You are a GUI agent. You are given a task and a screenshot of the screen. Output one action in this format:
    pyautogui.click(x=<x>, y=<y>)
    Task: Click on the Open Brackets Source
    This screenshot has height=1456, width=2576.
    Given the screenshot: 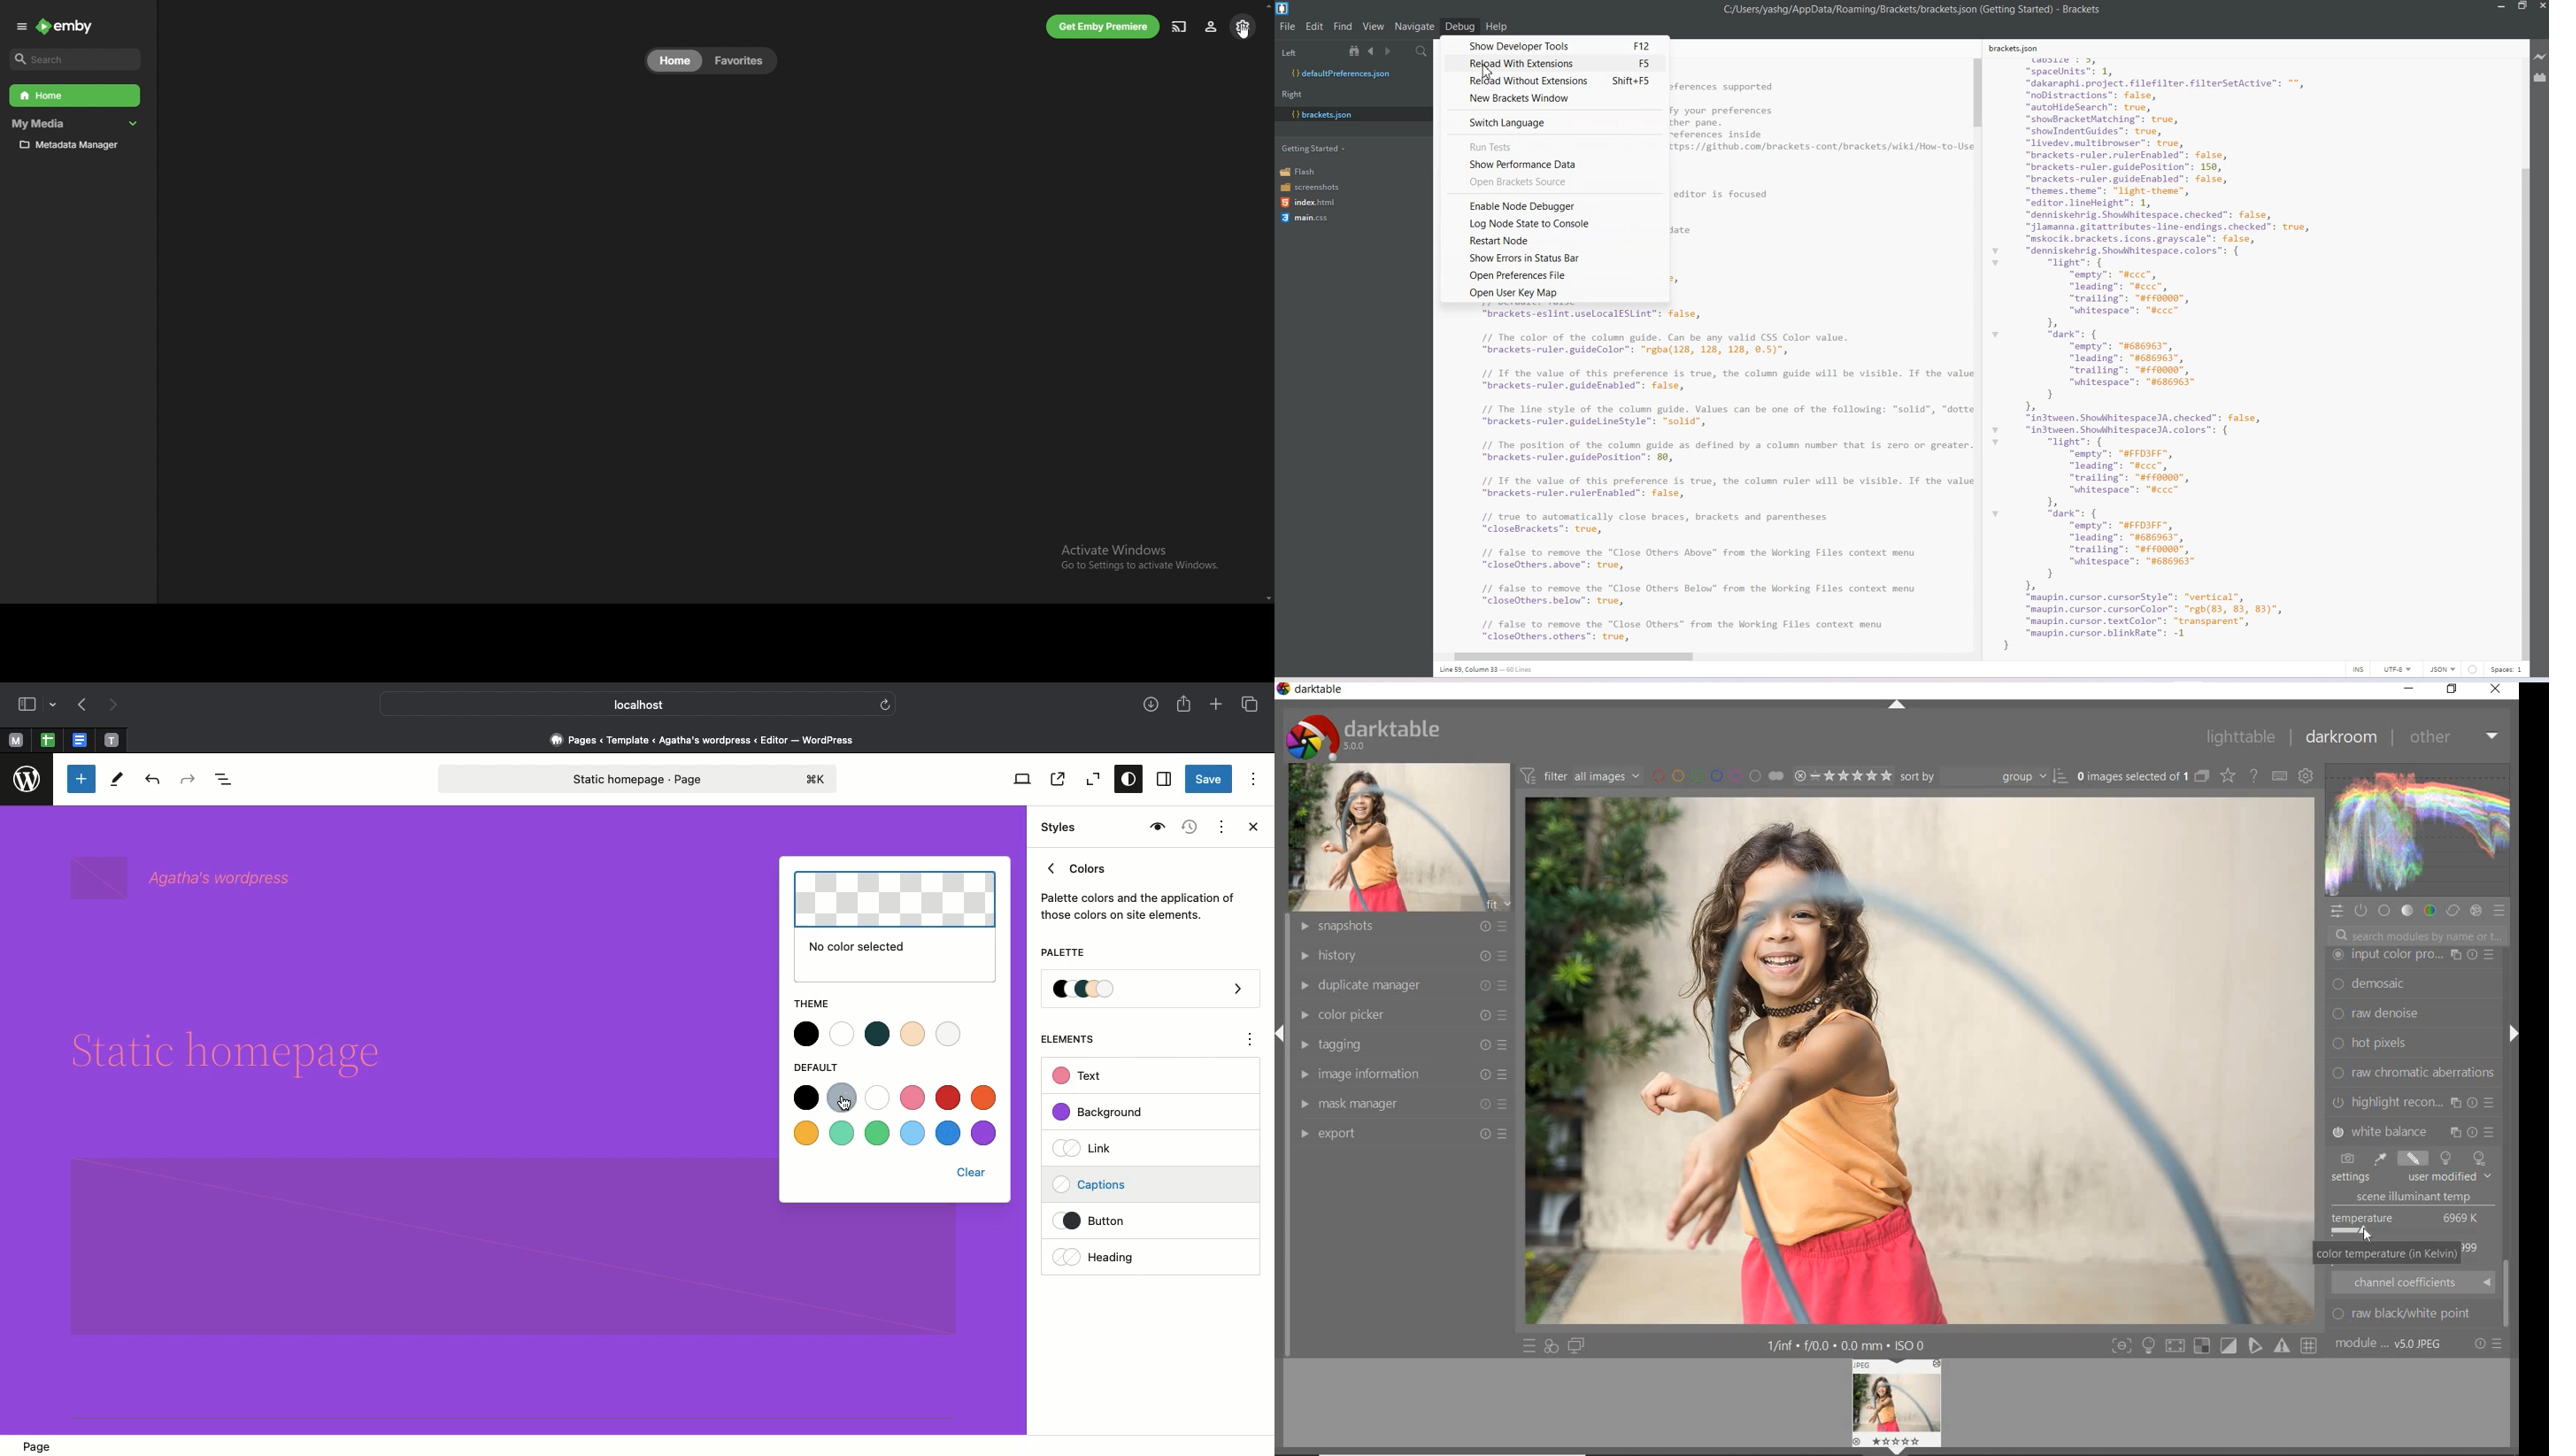 What is the action you would take?
    pyautogui.click(x=1556, y=182)
    